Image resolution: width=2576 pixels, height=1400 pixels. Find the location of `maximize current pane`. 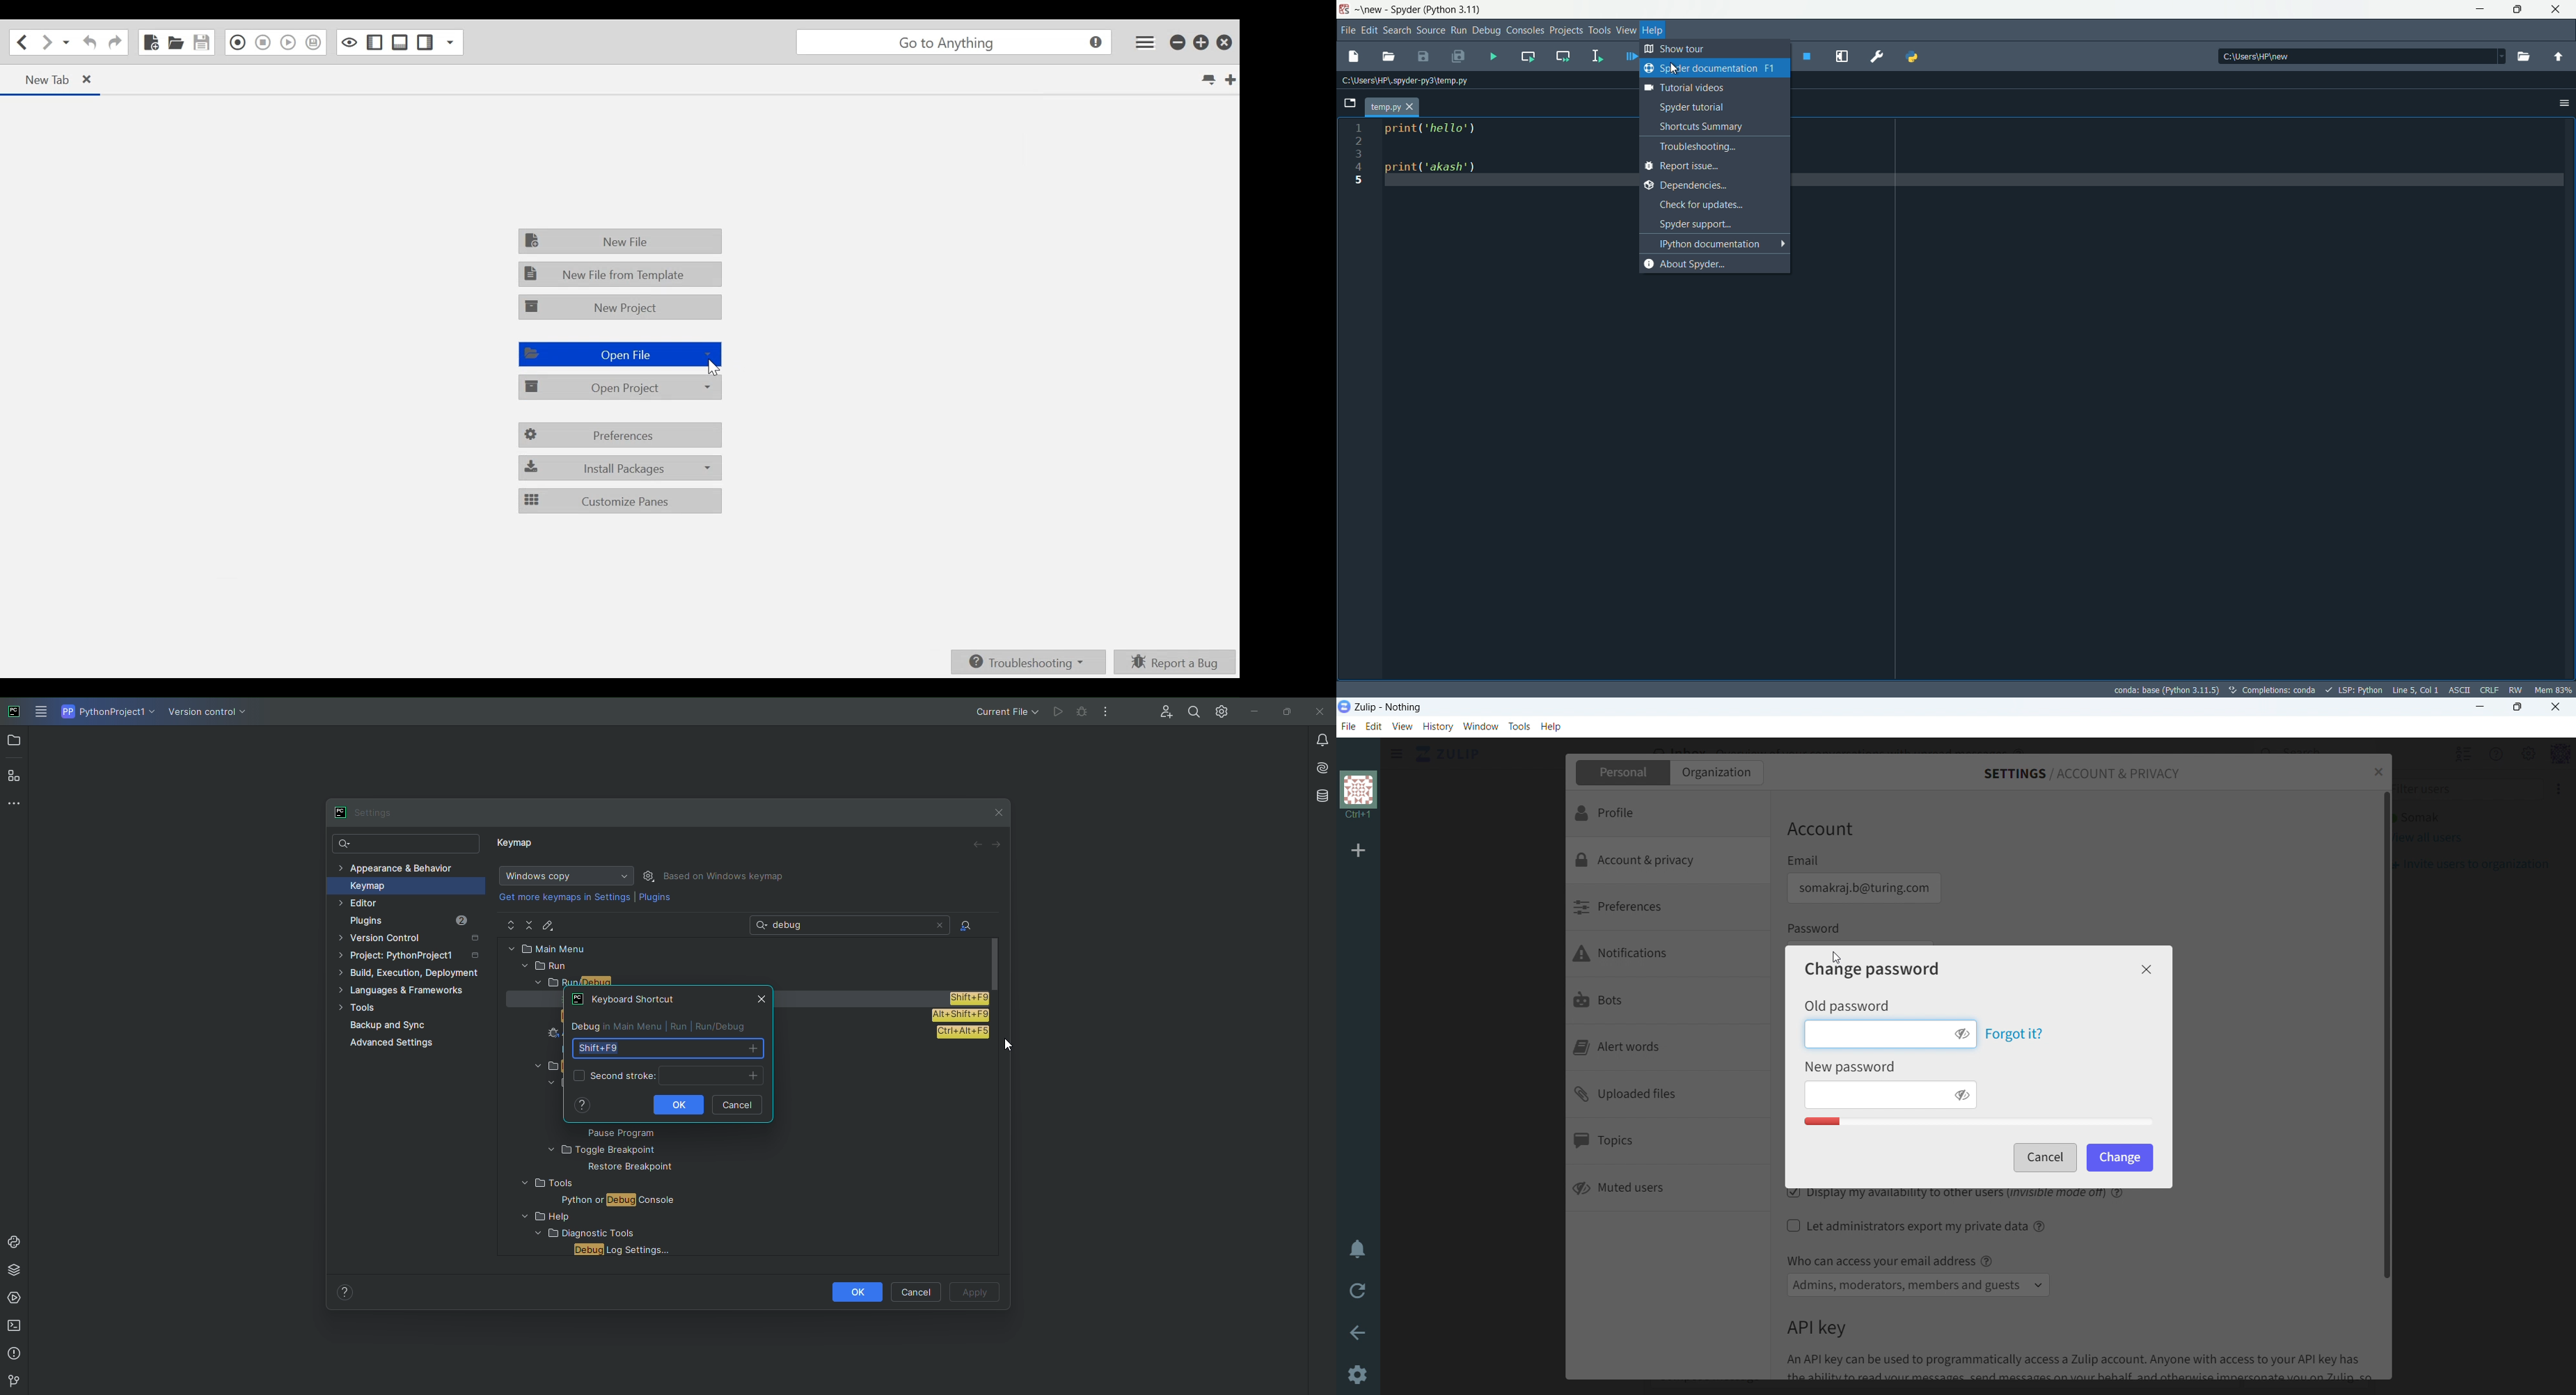

maximize current pane is located at coordinates (1842, 56).